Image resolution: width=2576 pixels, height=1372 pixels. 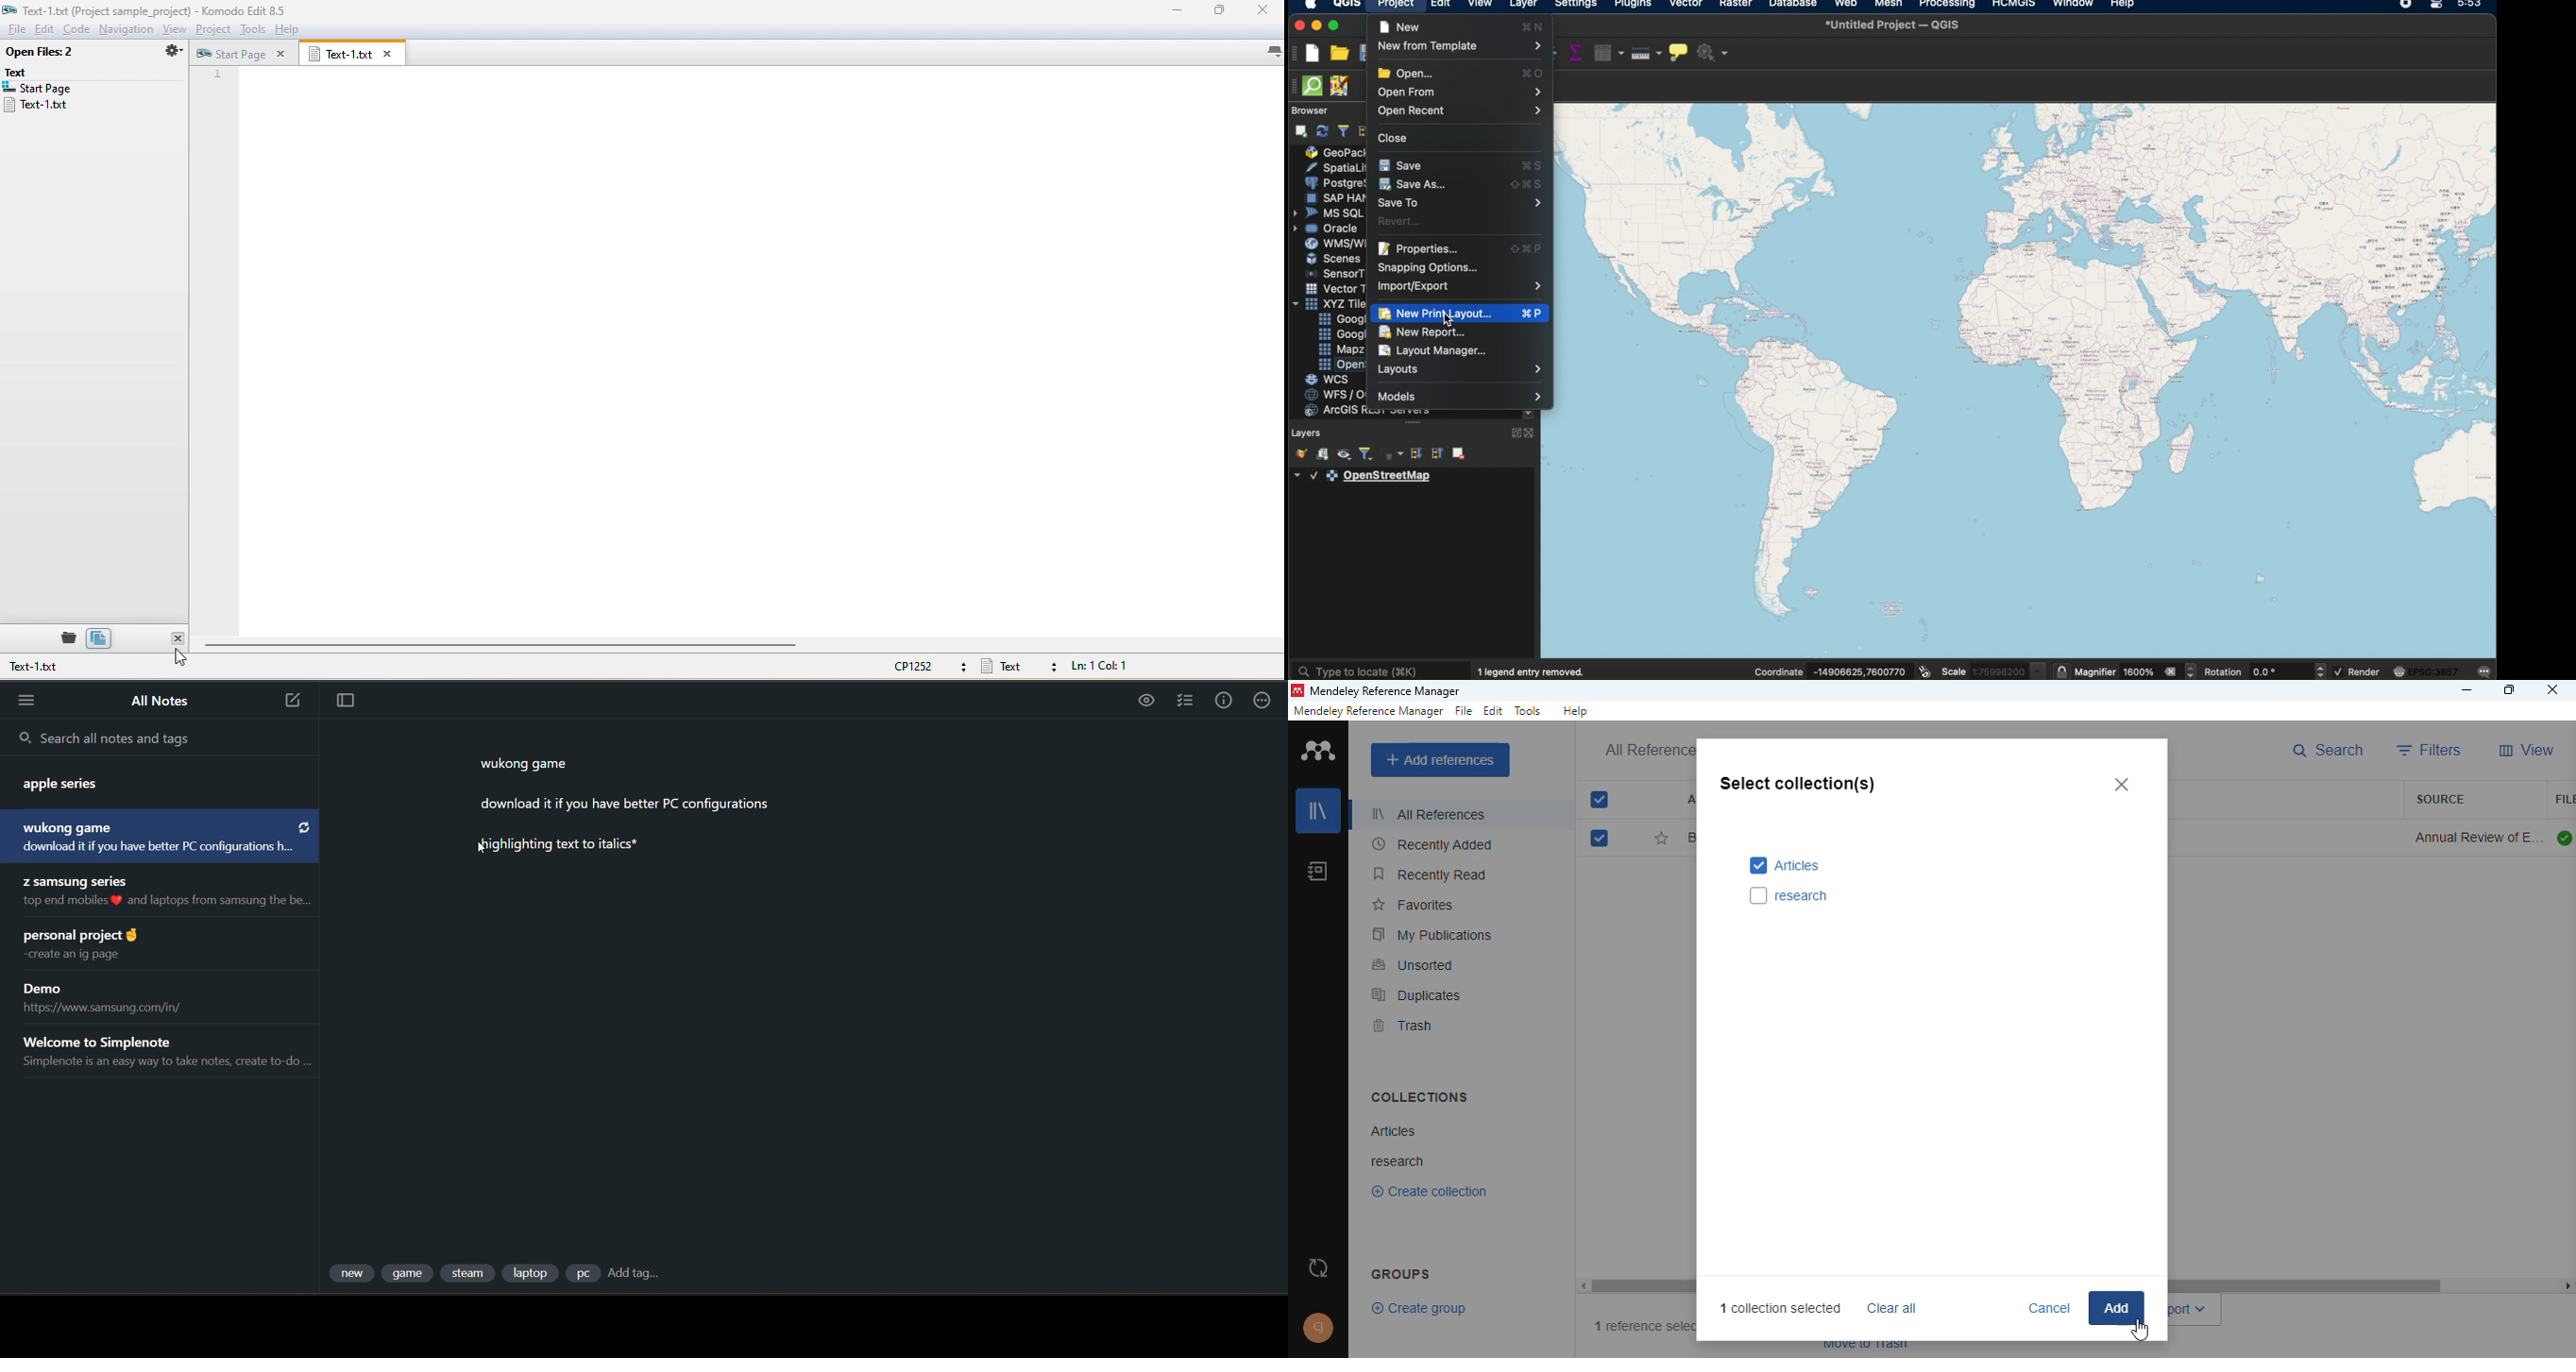 I want to click on mendeley reference manager, so click(x=1365, y=711).